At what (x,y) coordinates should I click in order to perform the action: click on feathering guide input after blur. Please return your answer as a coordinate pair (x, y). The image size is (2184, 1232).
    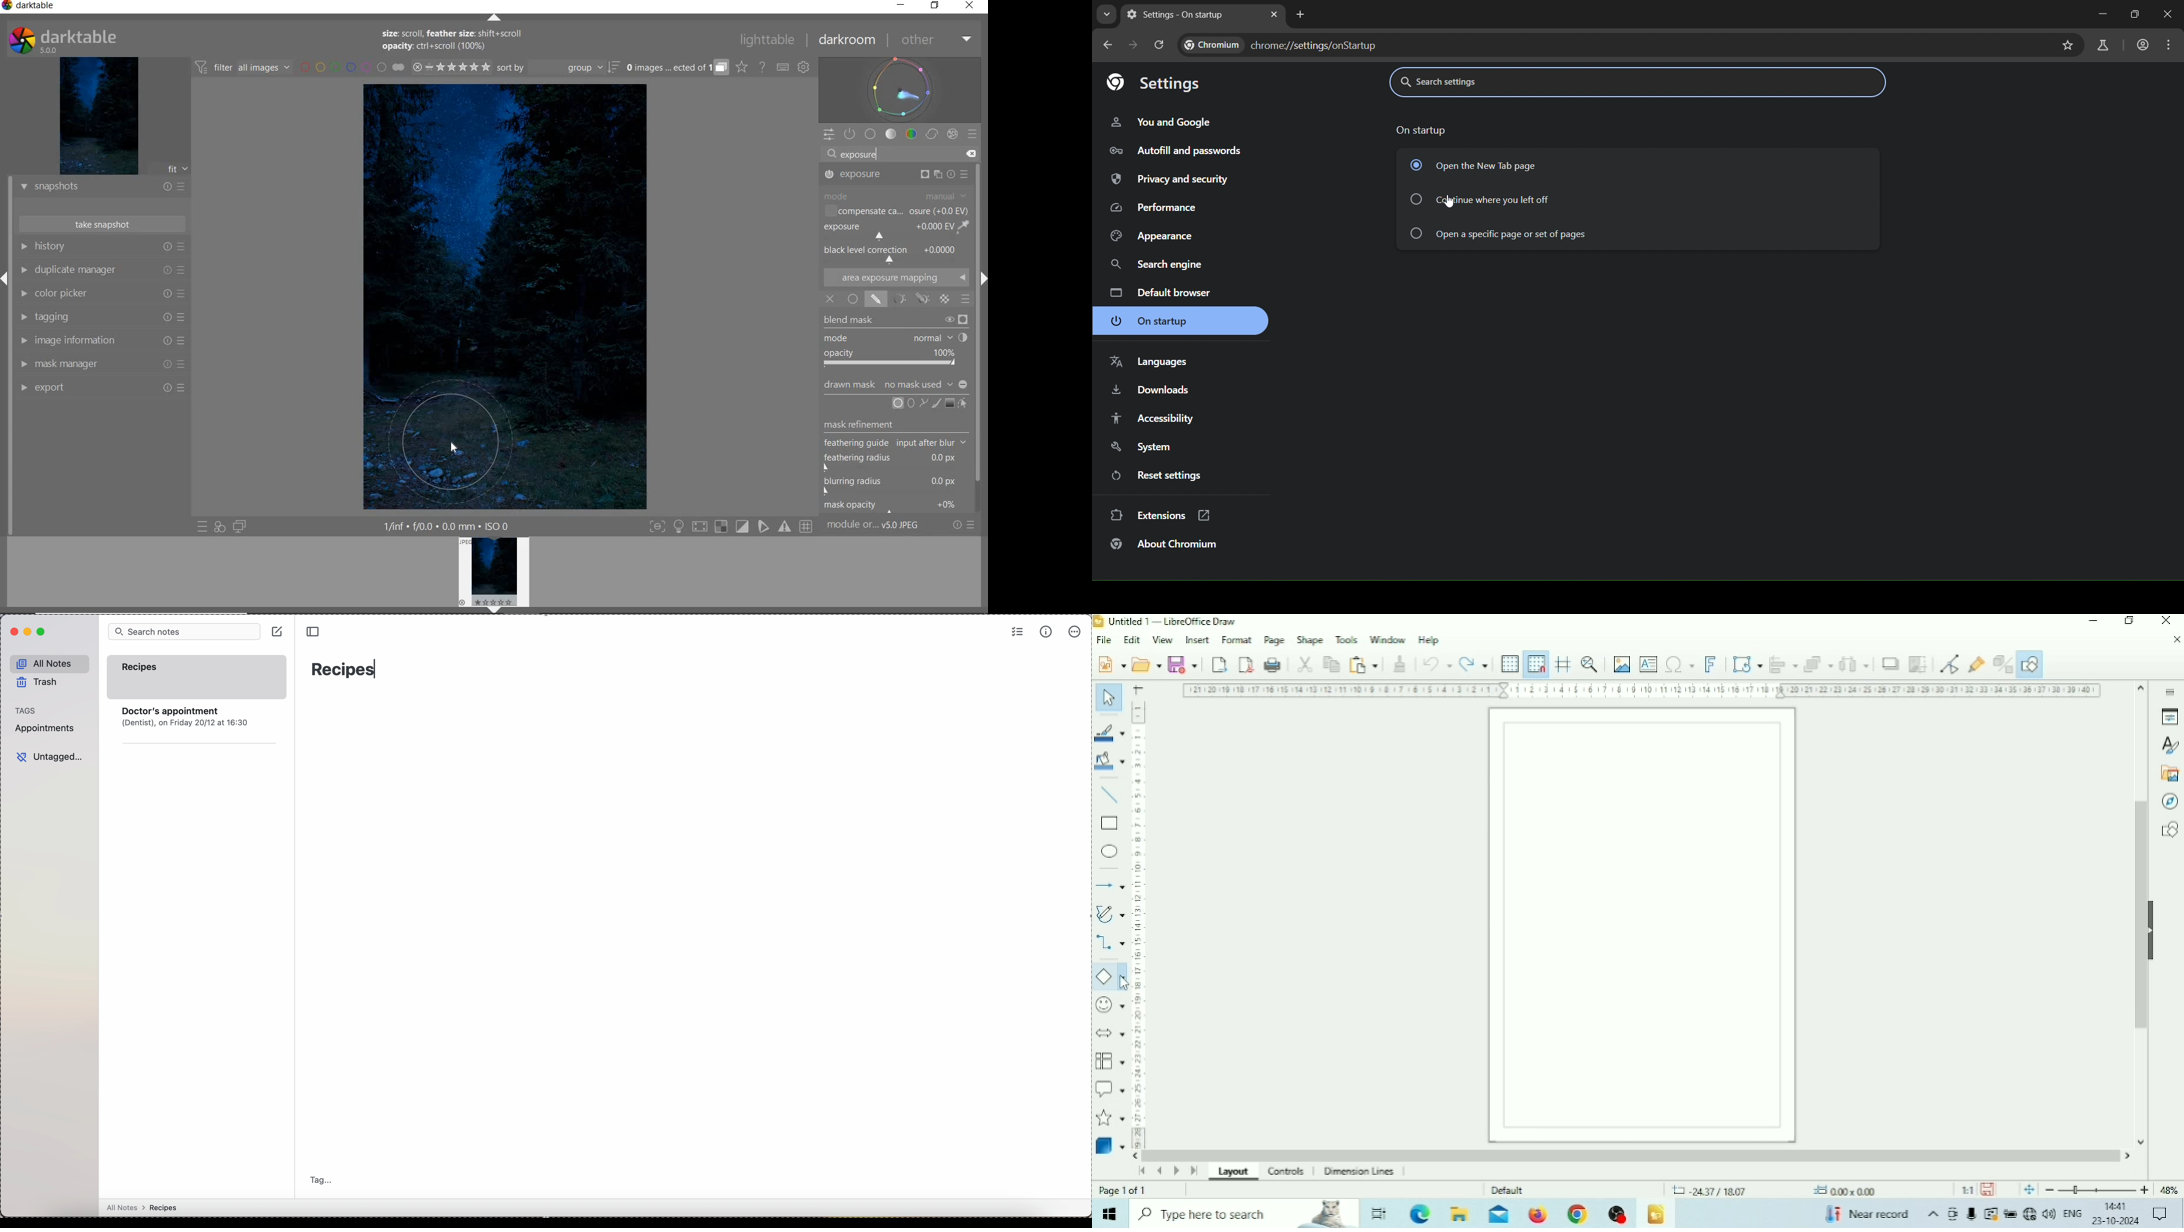
    Looking at the image, I should click on (895, 443).